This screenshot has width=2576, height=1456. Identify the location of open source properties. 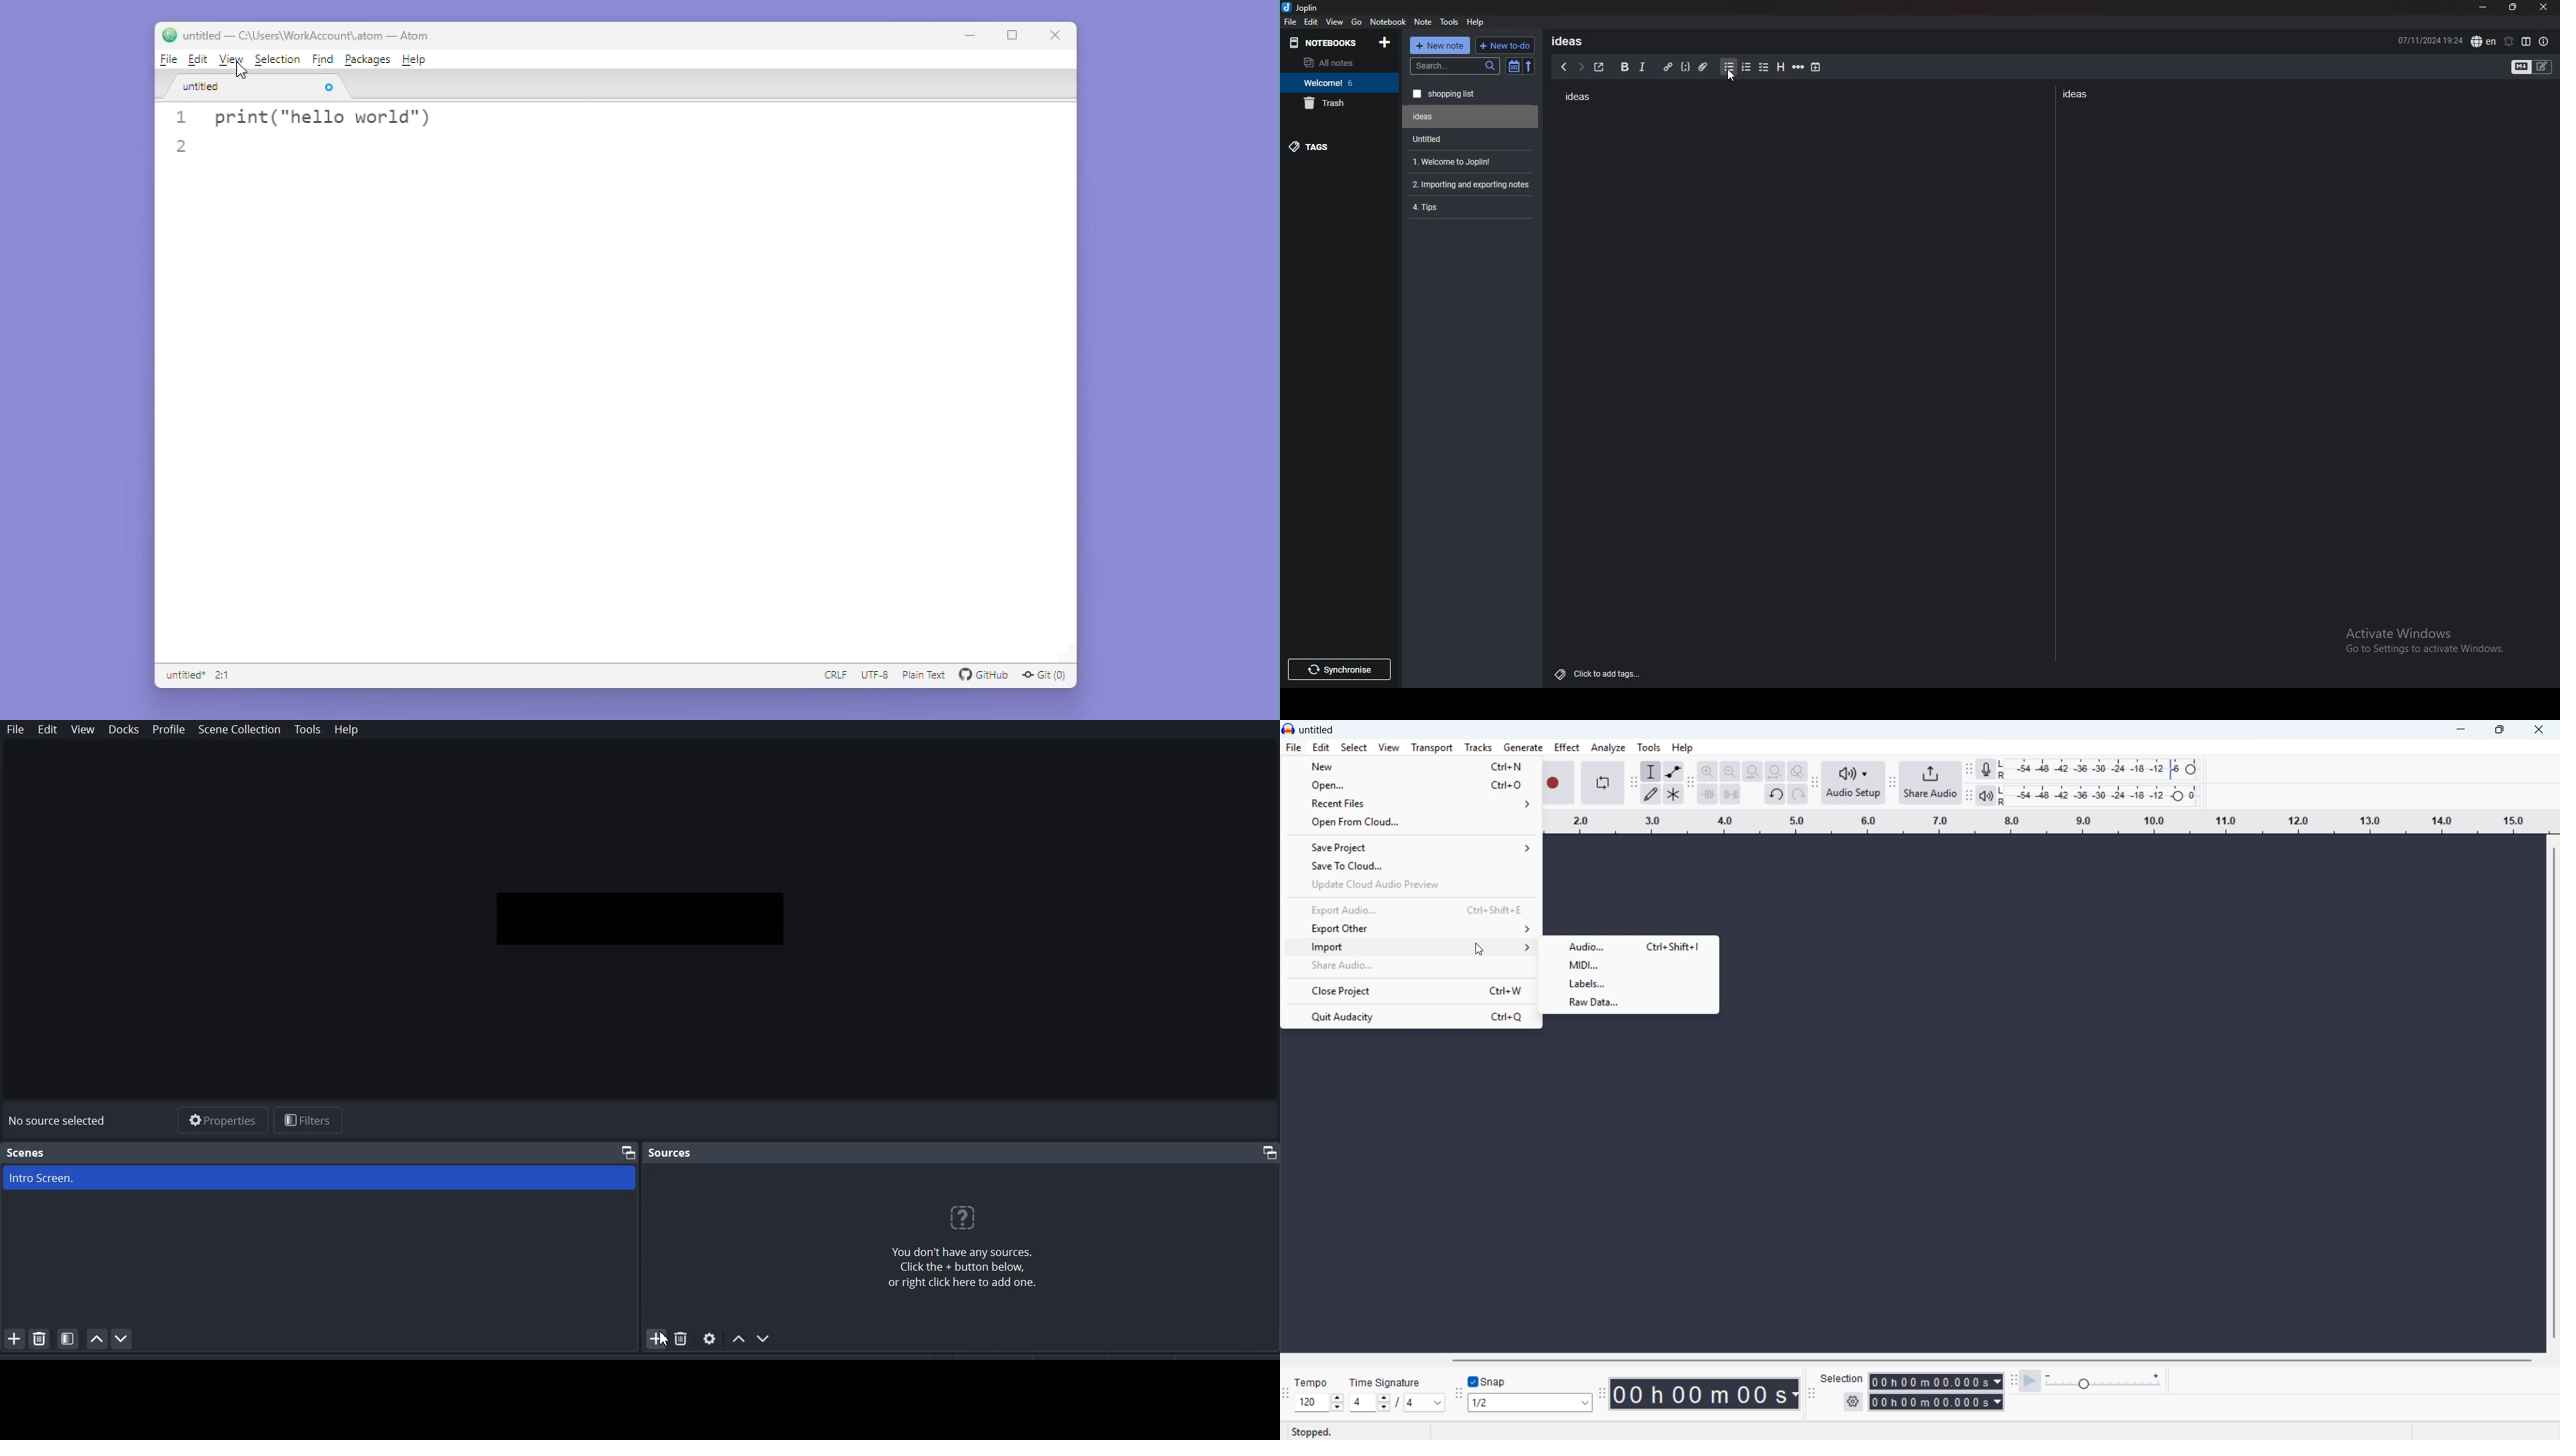
(710, 1338).